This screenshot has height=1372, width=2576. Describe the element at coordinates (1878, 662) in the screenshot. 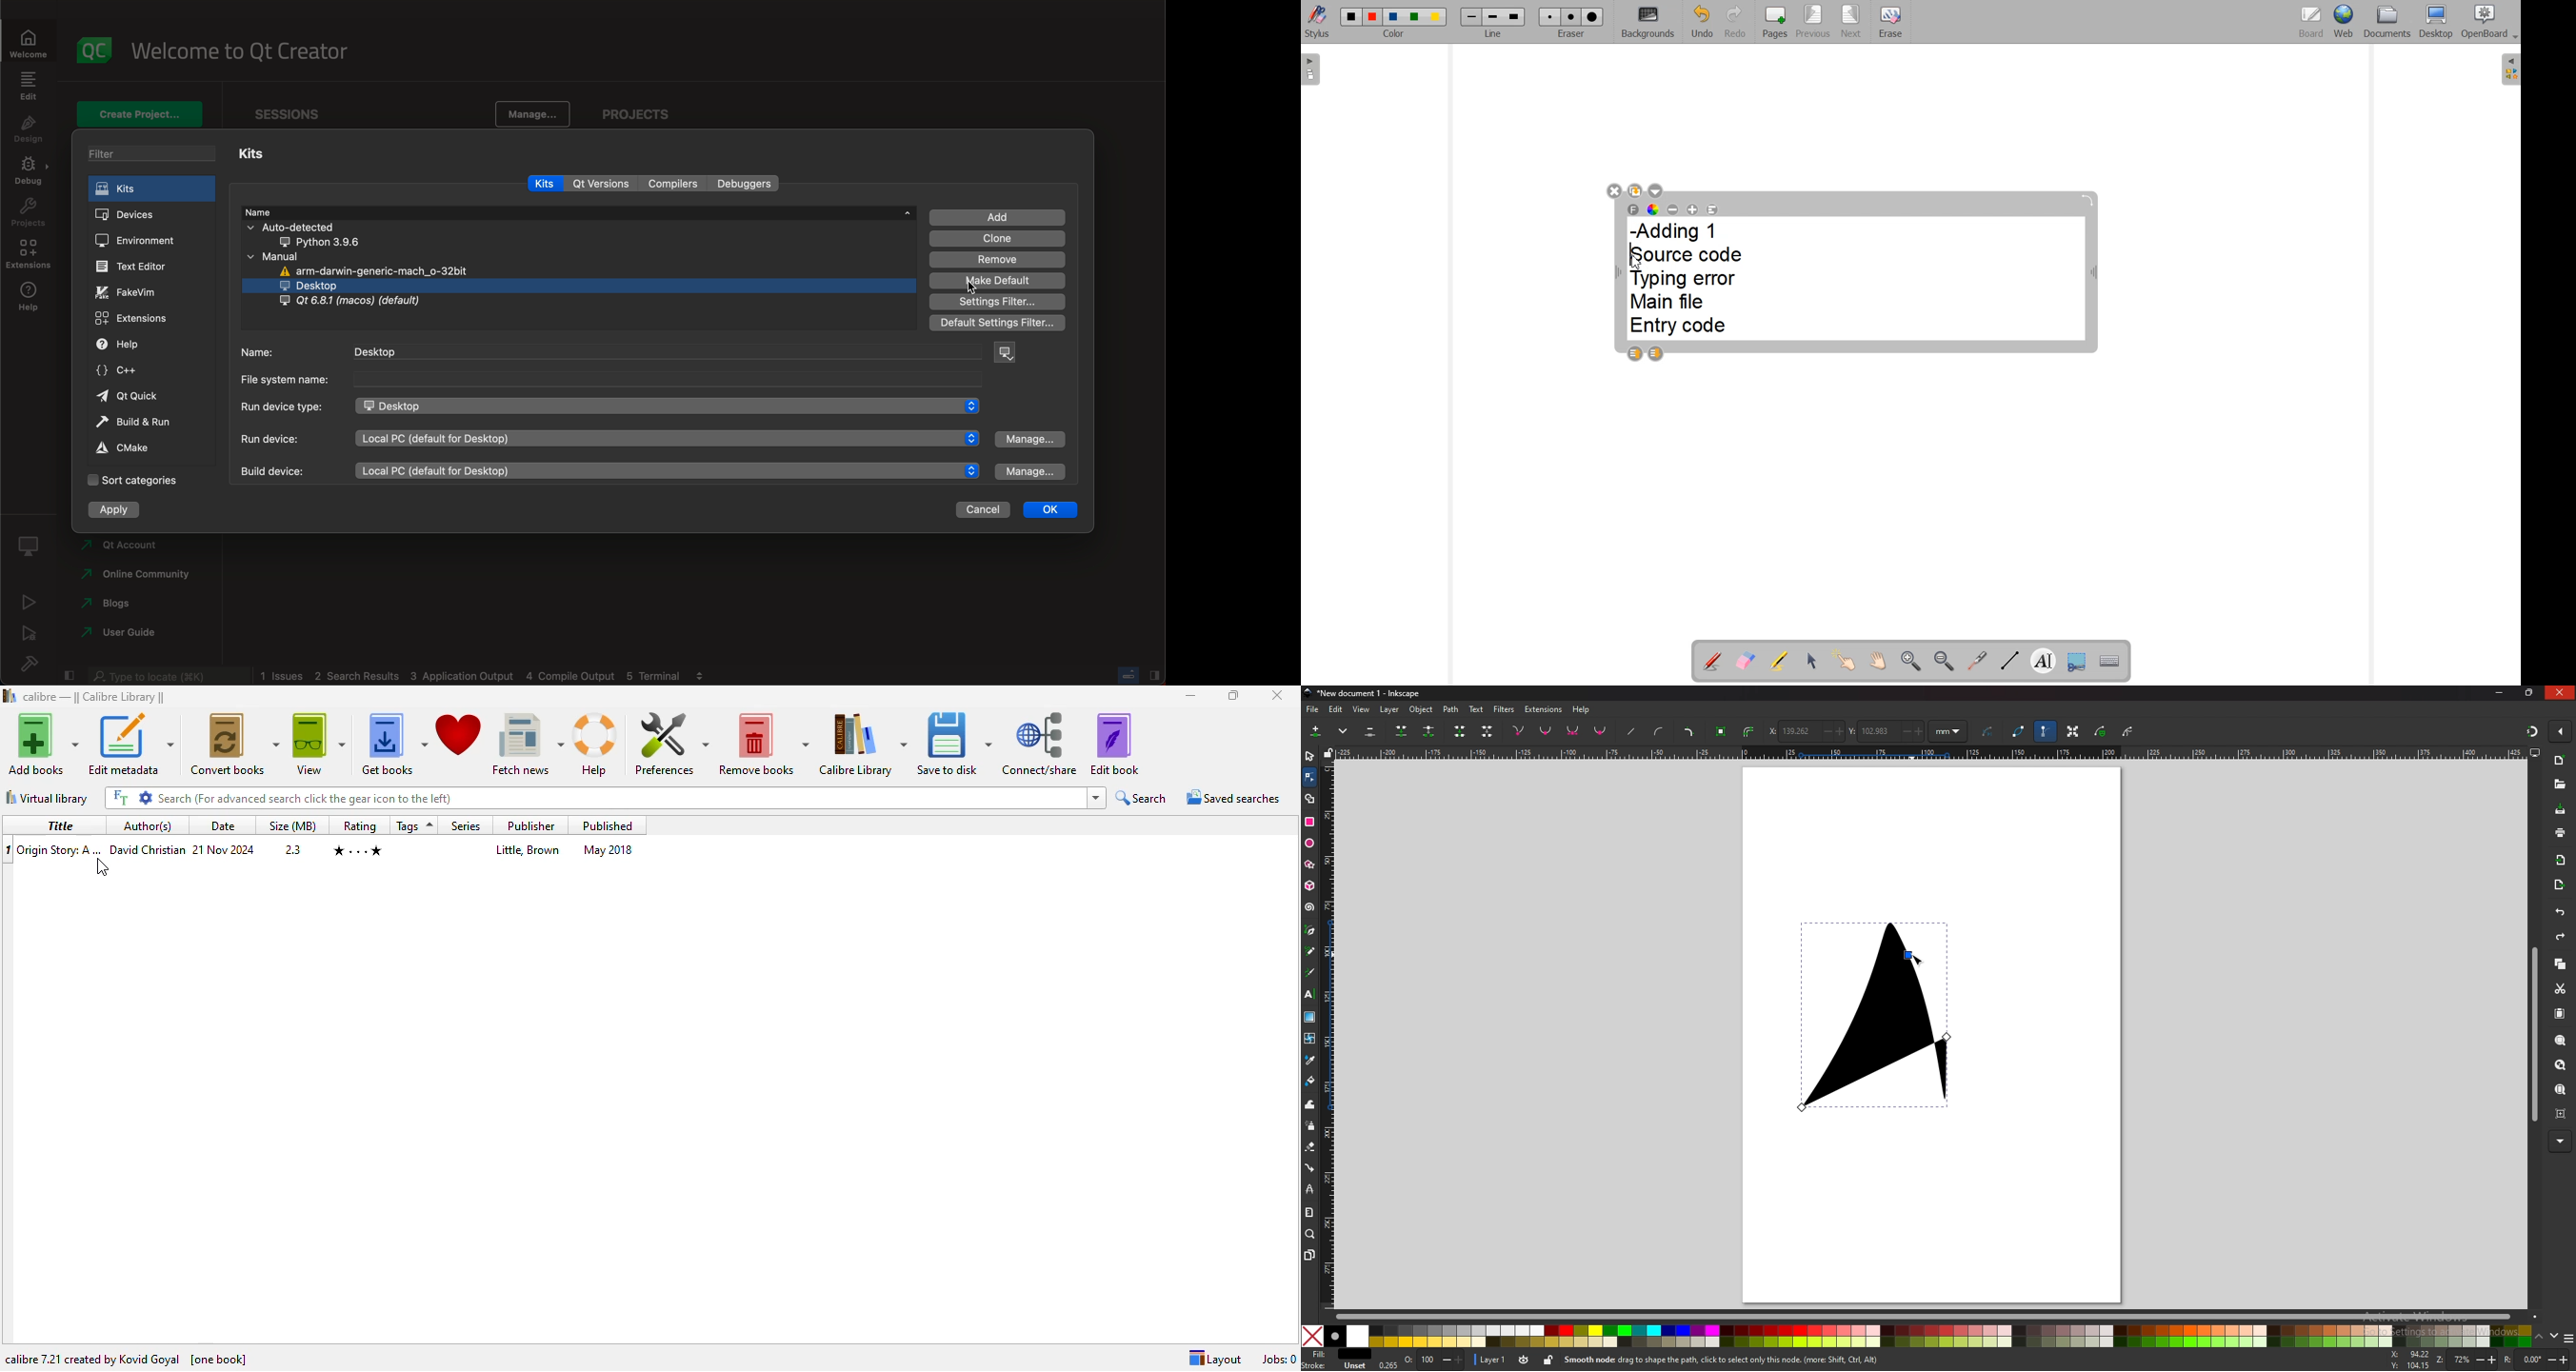

I see `Scroll page` at that location.